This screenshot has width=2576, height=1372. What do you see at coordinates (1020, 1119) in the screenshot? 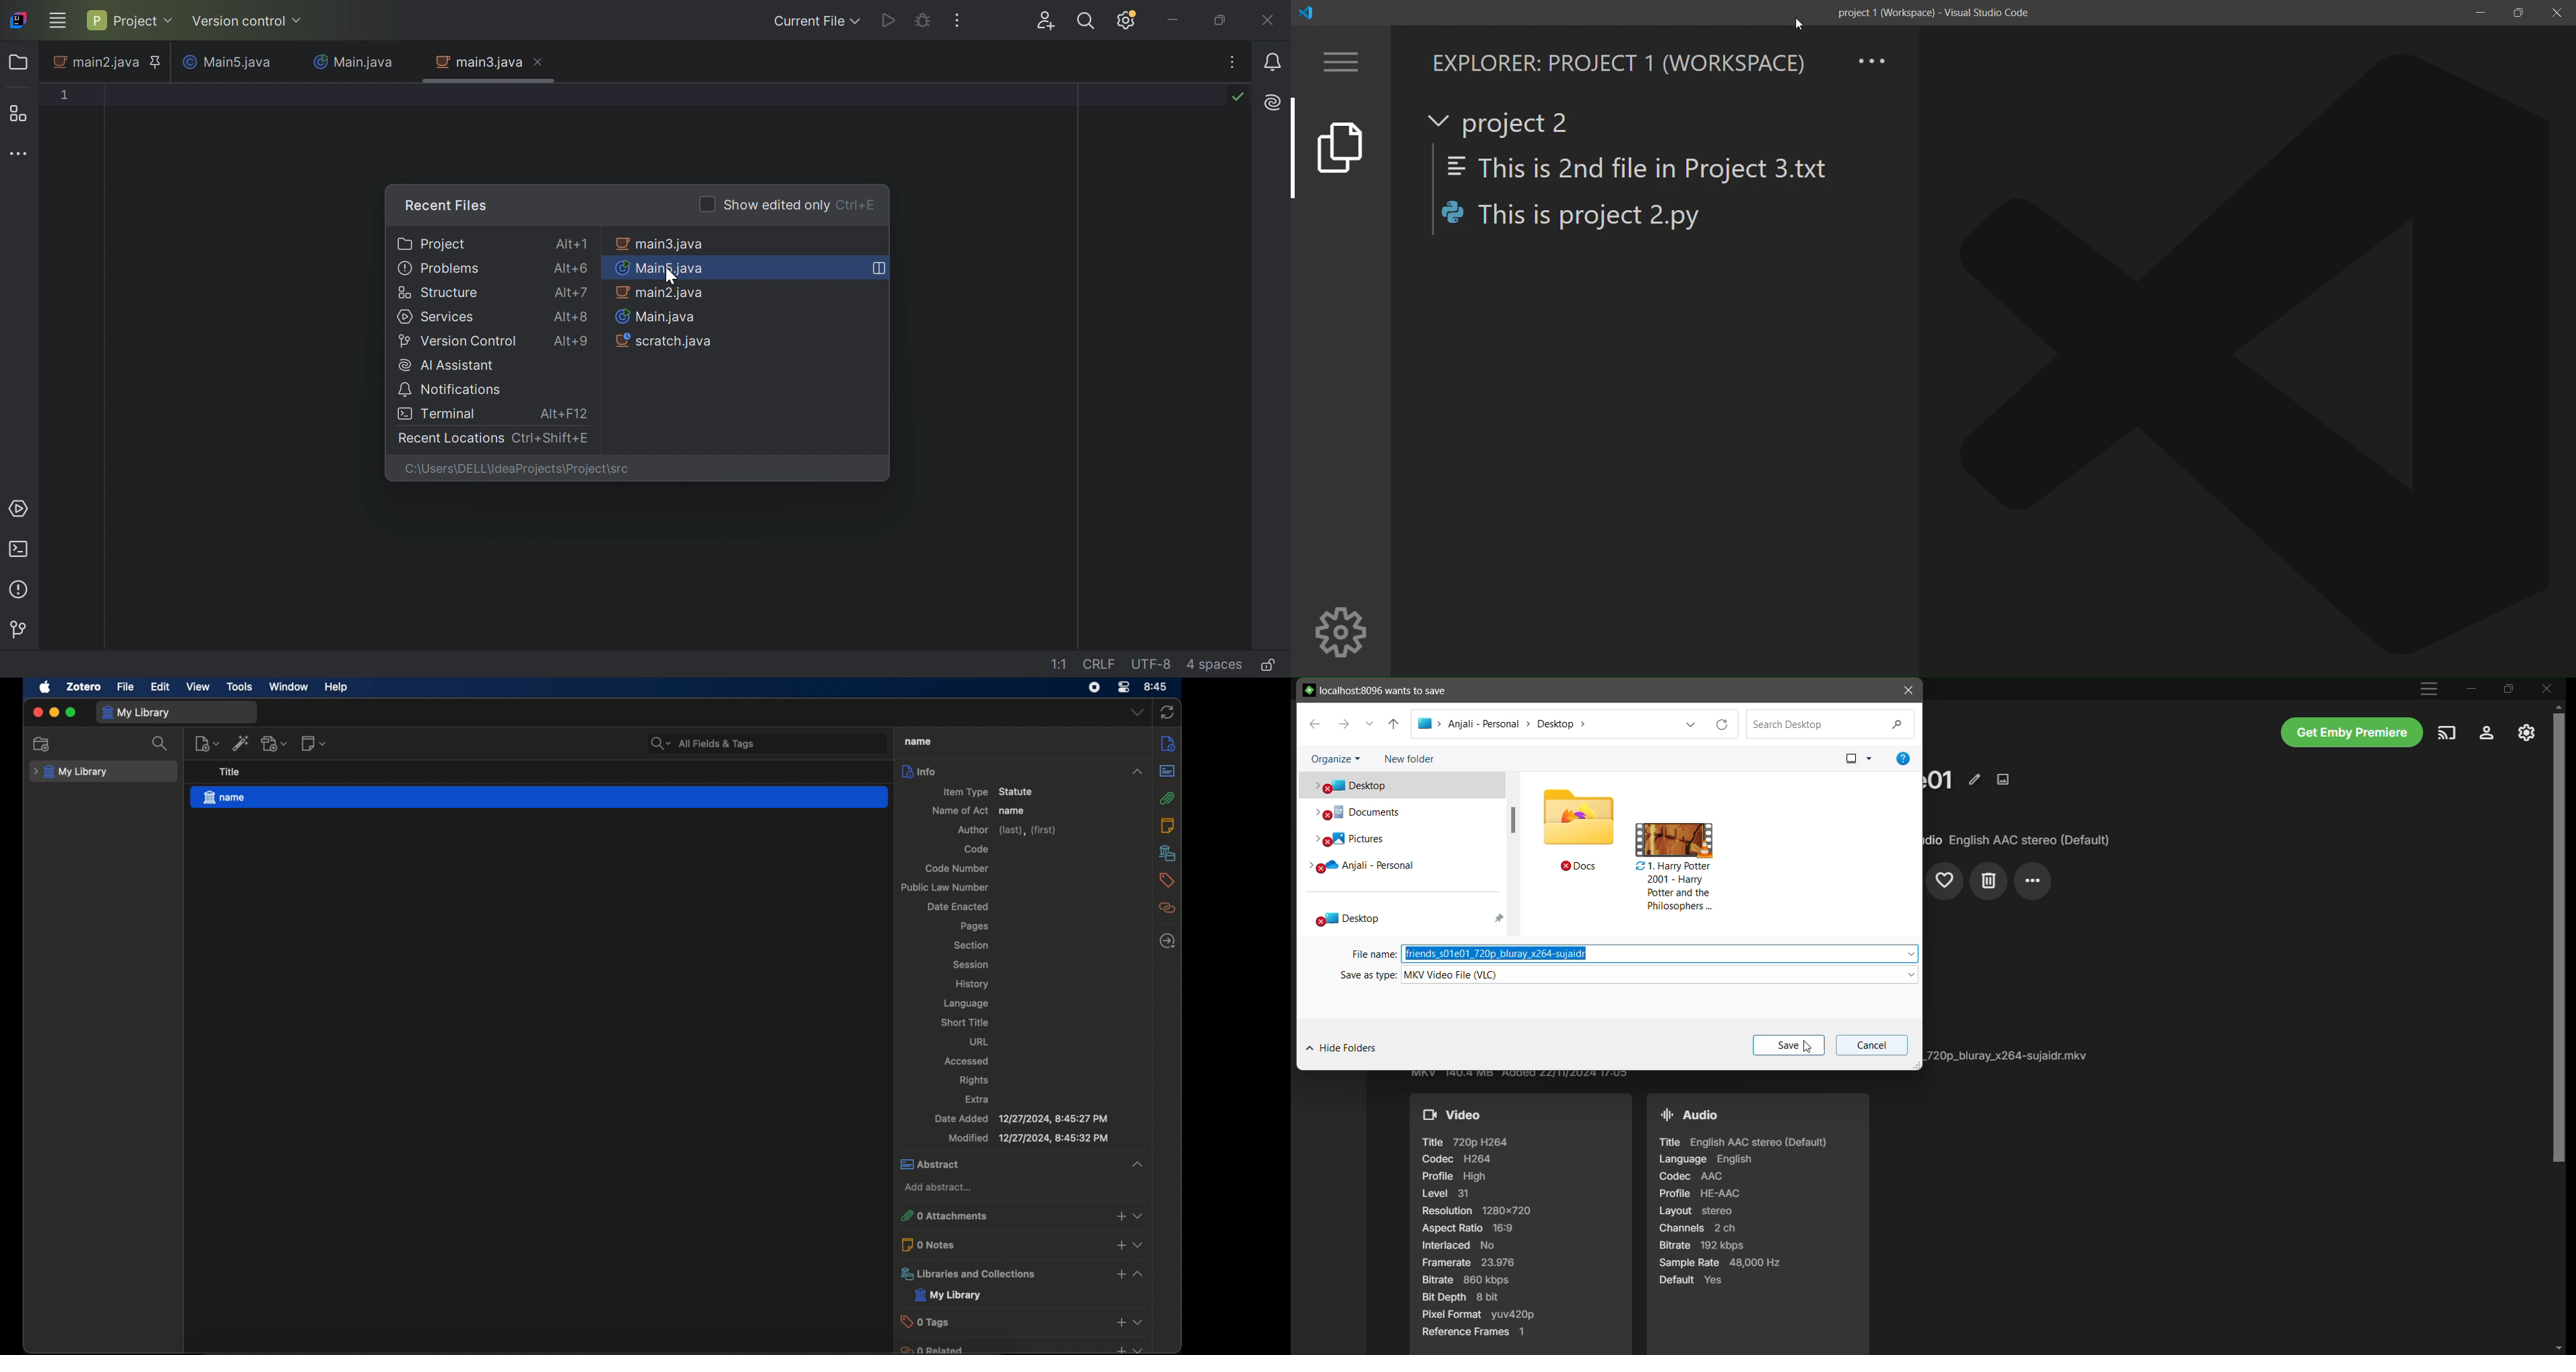
I see `date added` at bounding box center [1020, 1119].